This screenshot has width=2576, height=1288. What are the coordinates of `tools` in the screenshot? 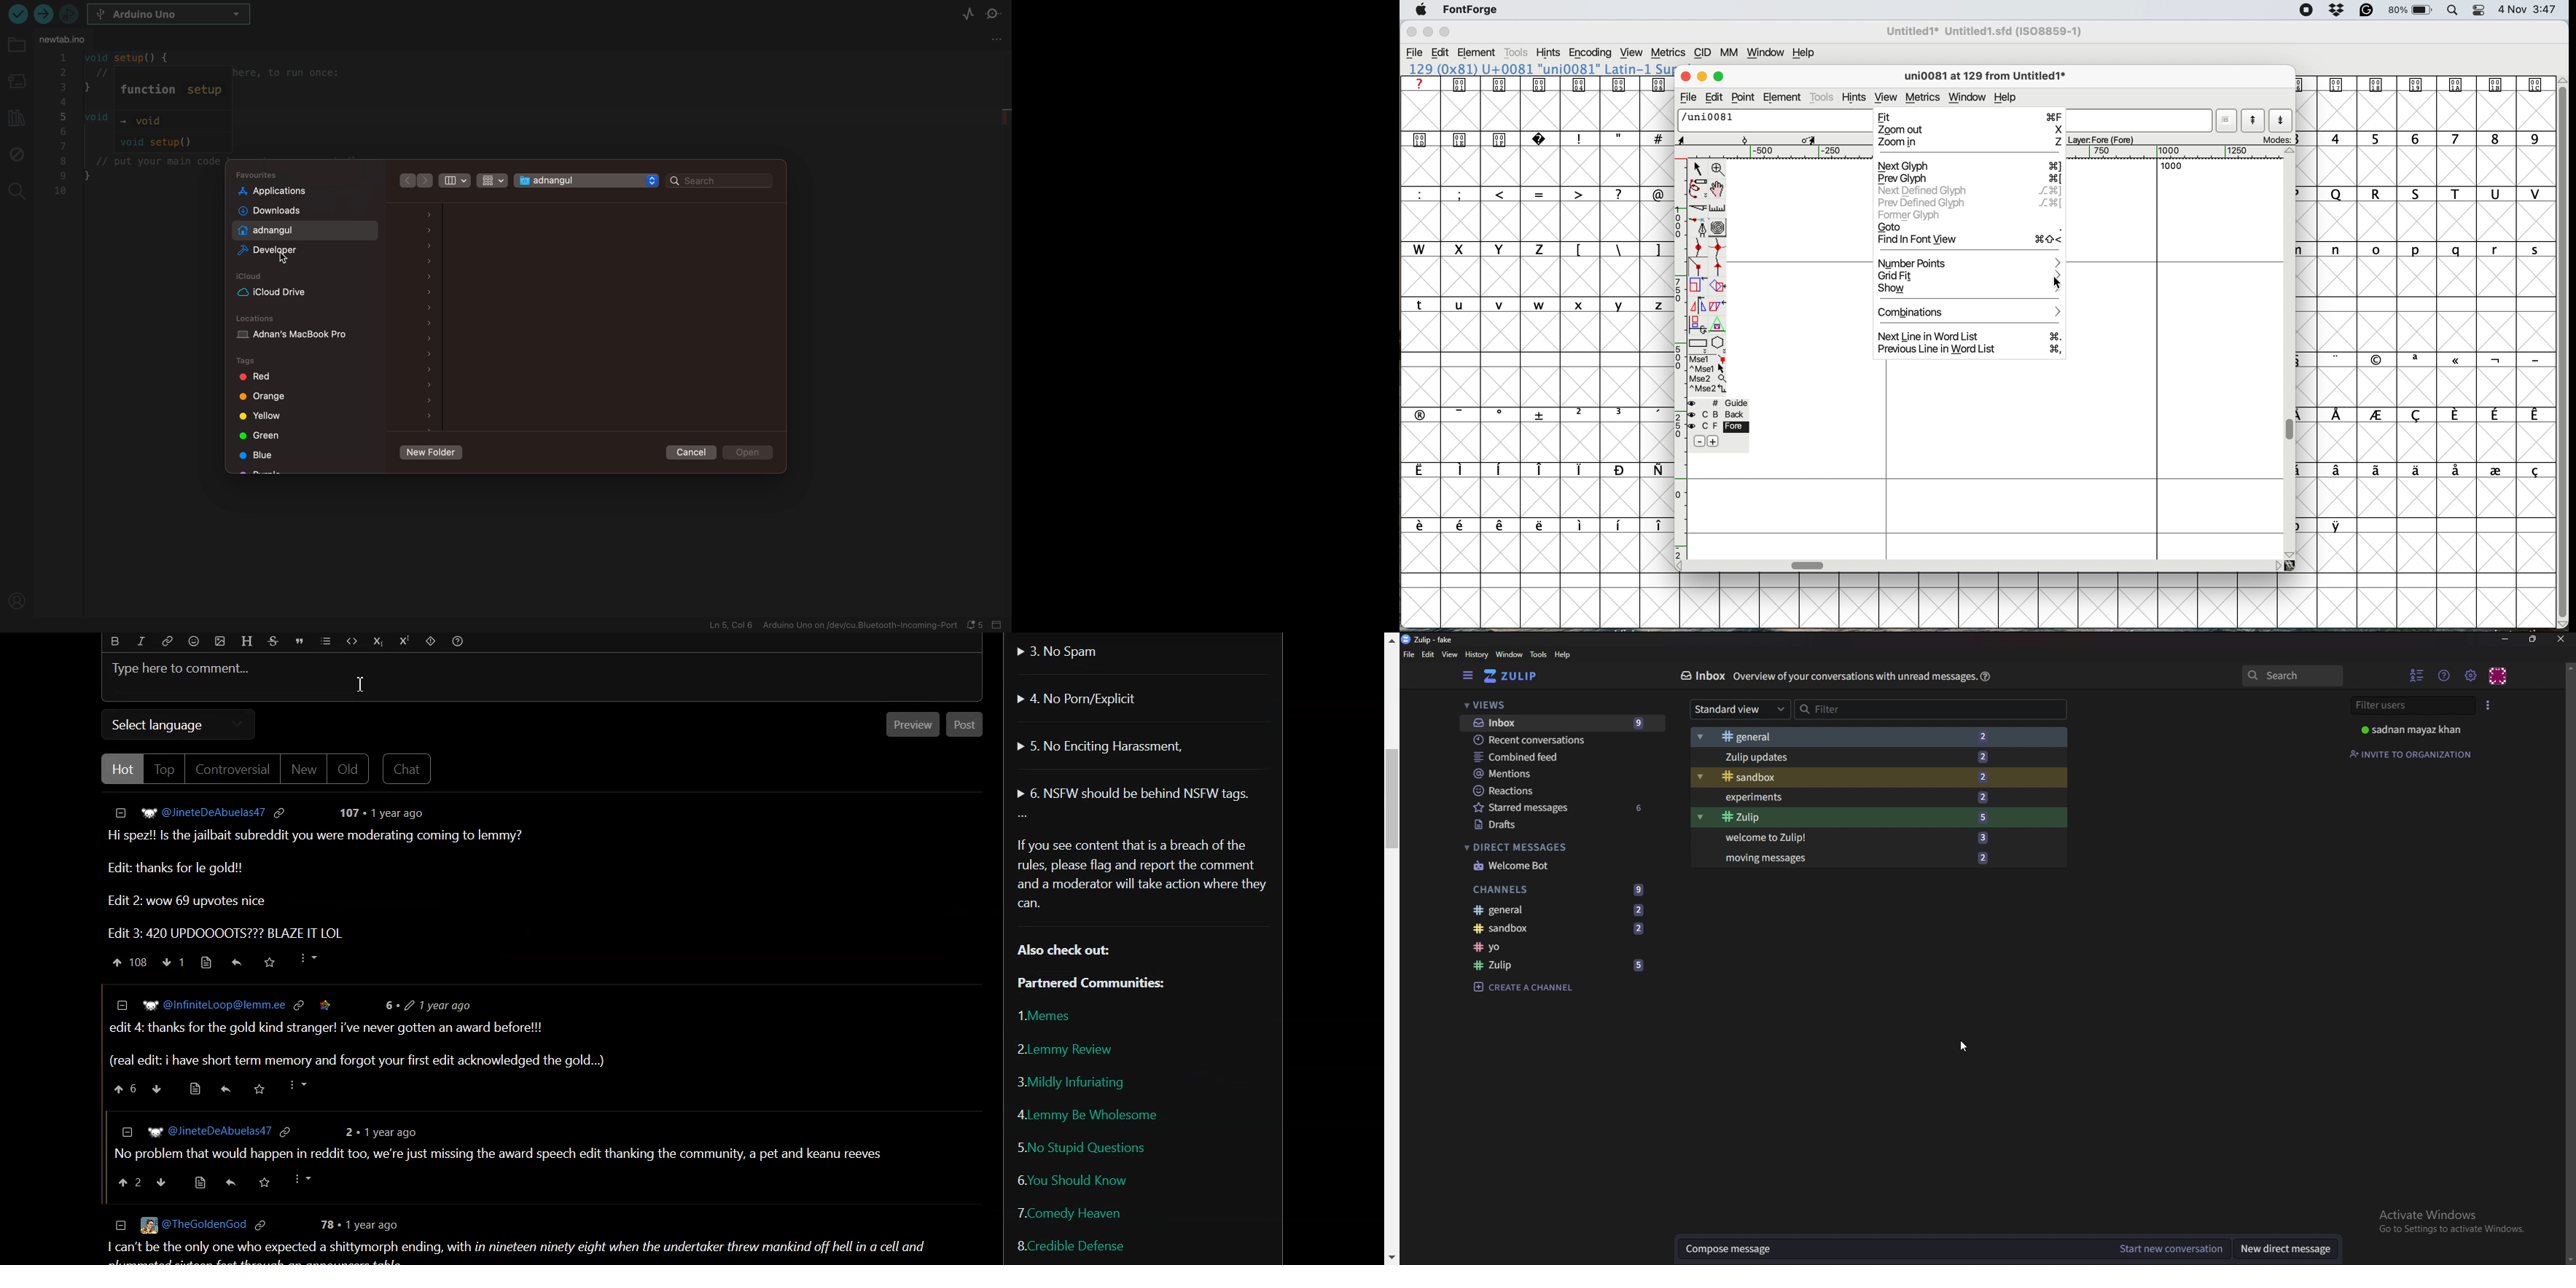 It's located at (1824, 97).